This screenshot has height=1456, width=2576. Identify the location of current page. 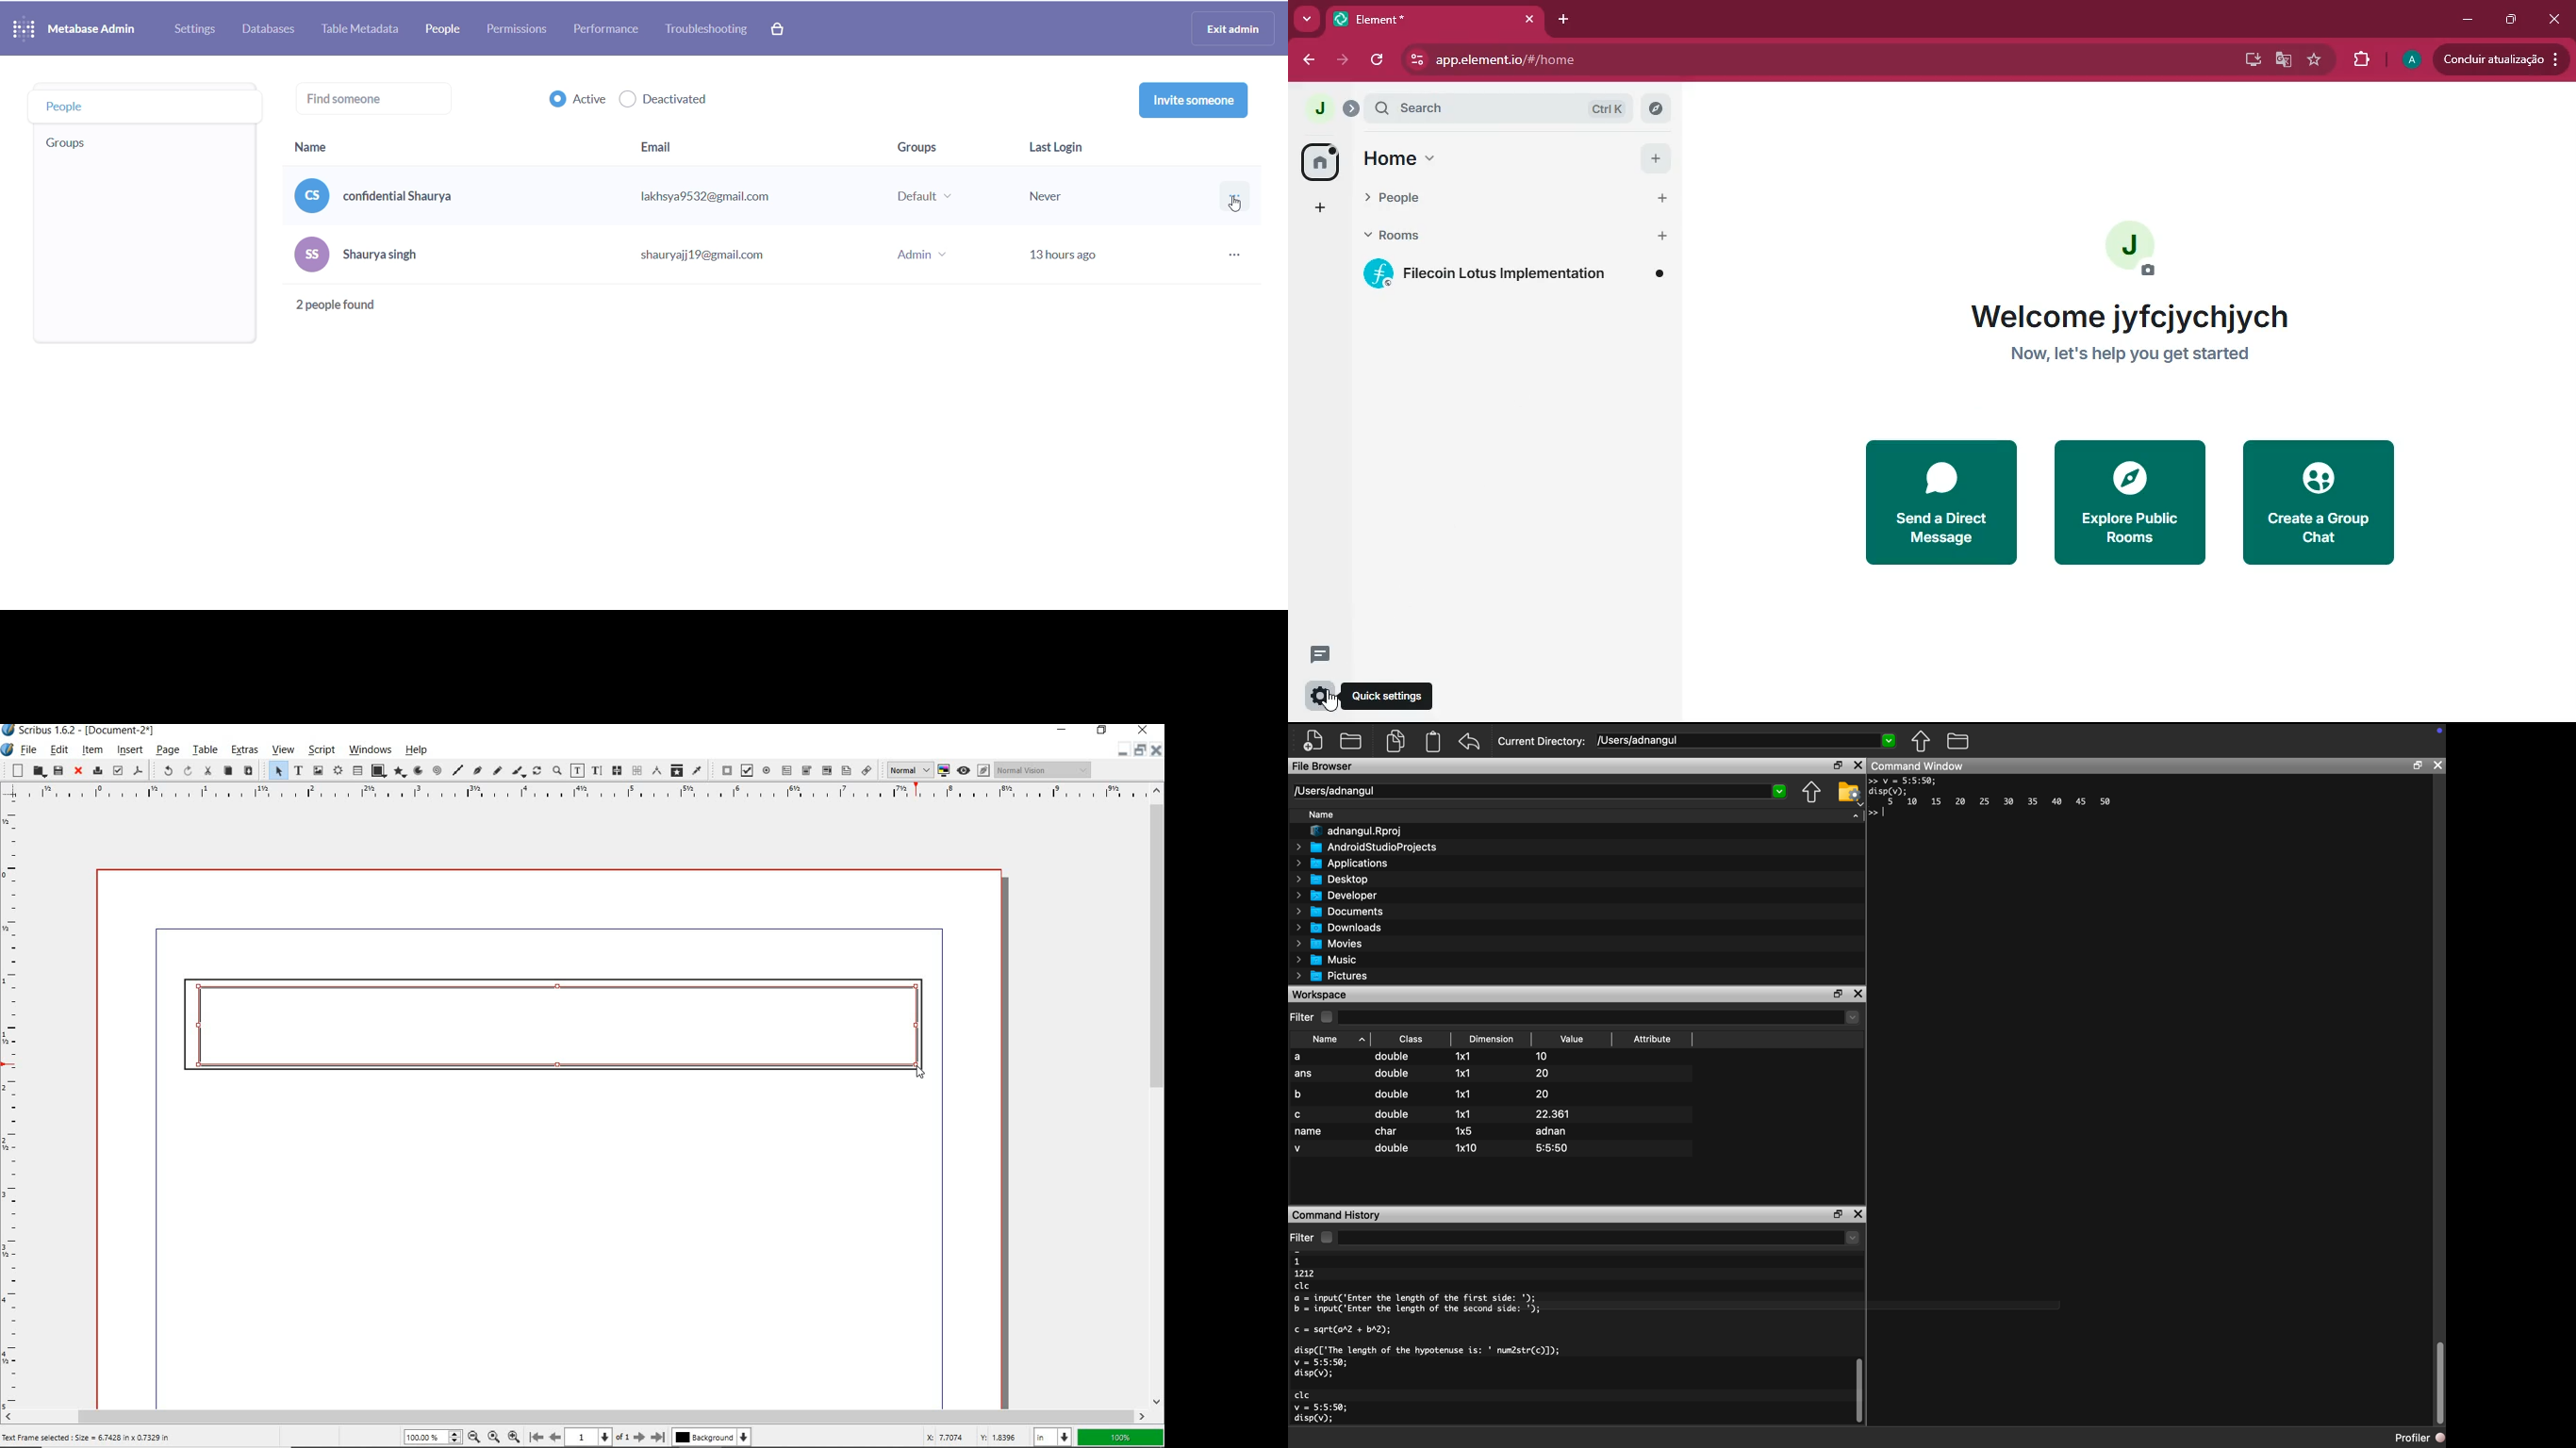
(598, 1437).